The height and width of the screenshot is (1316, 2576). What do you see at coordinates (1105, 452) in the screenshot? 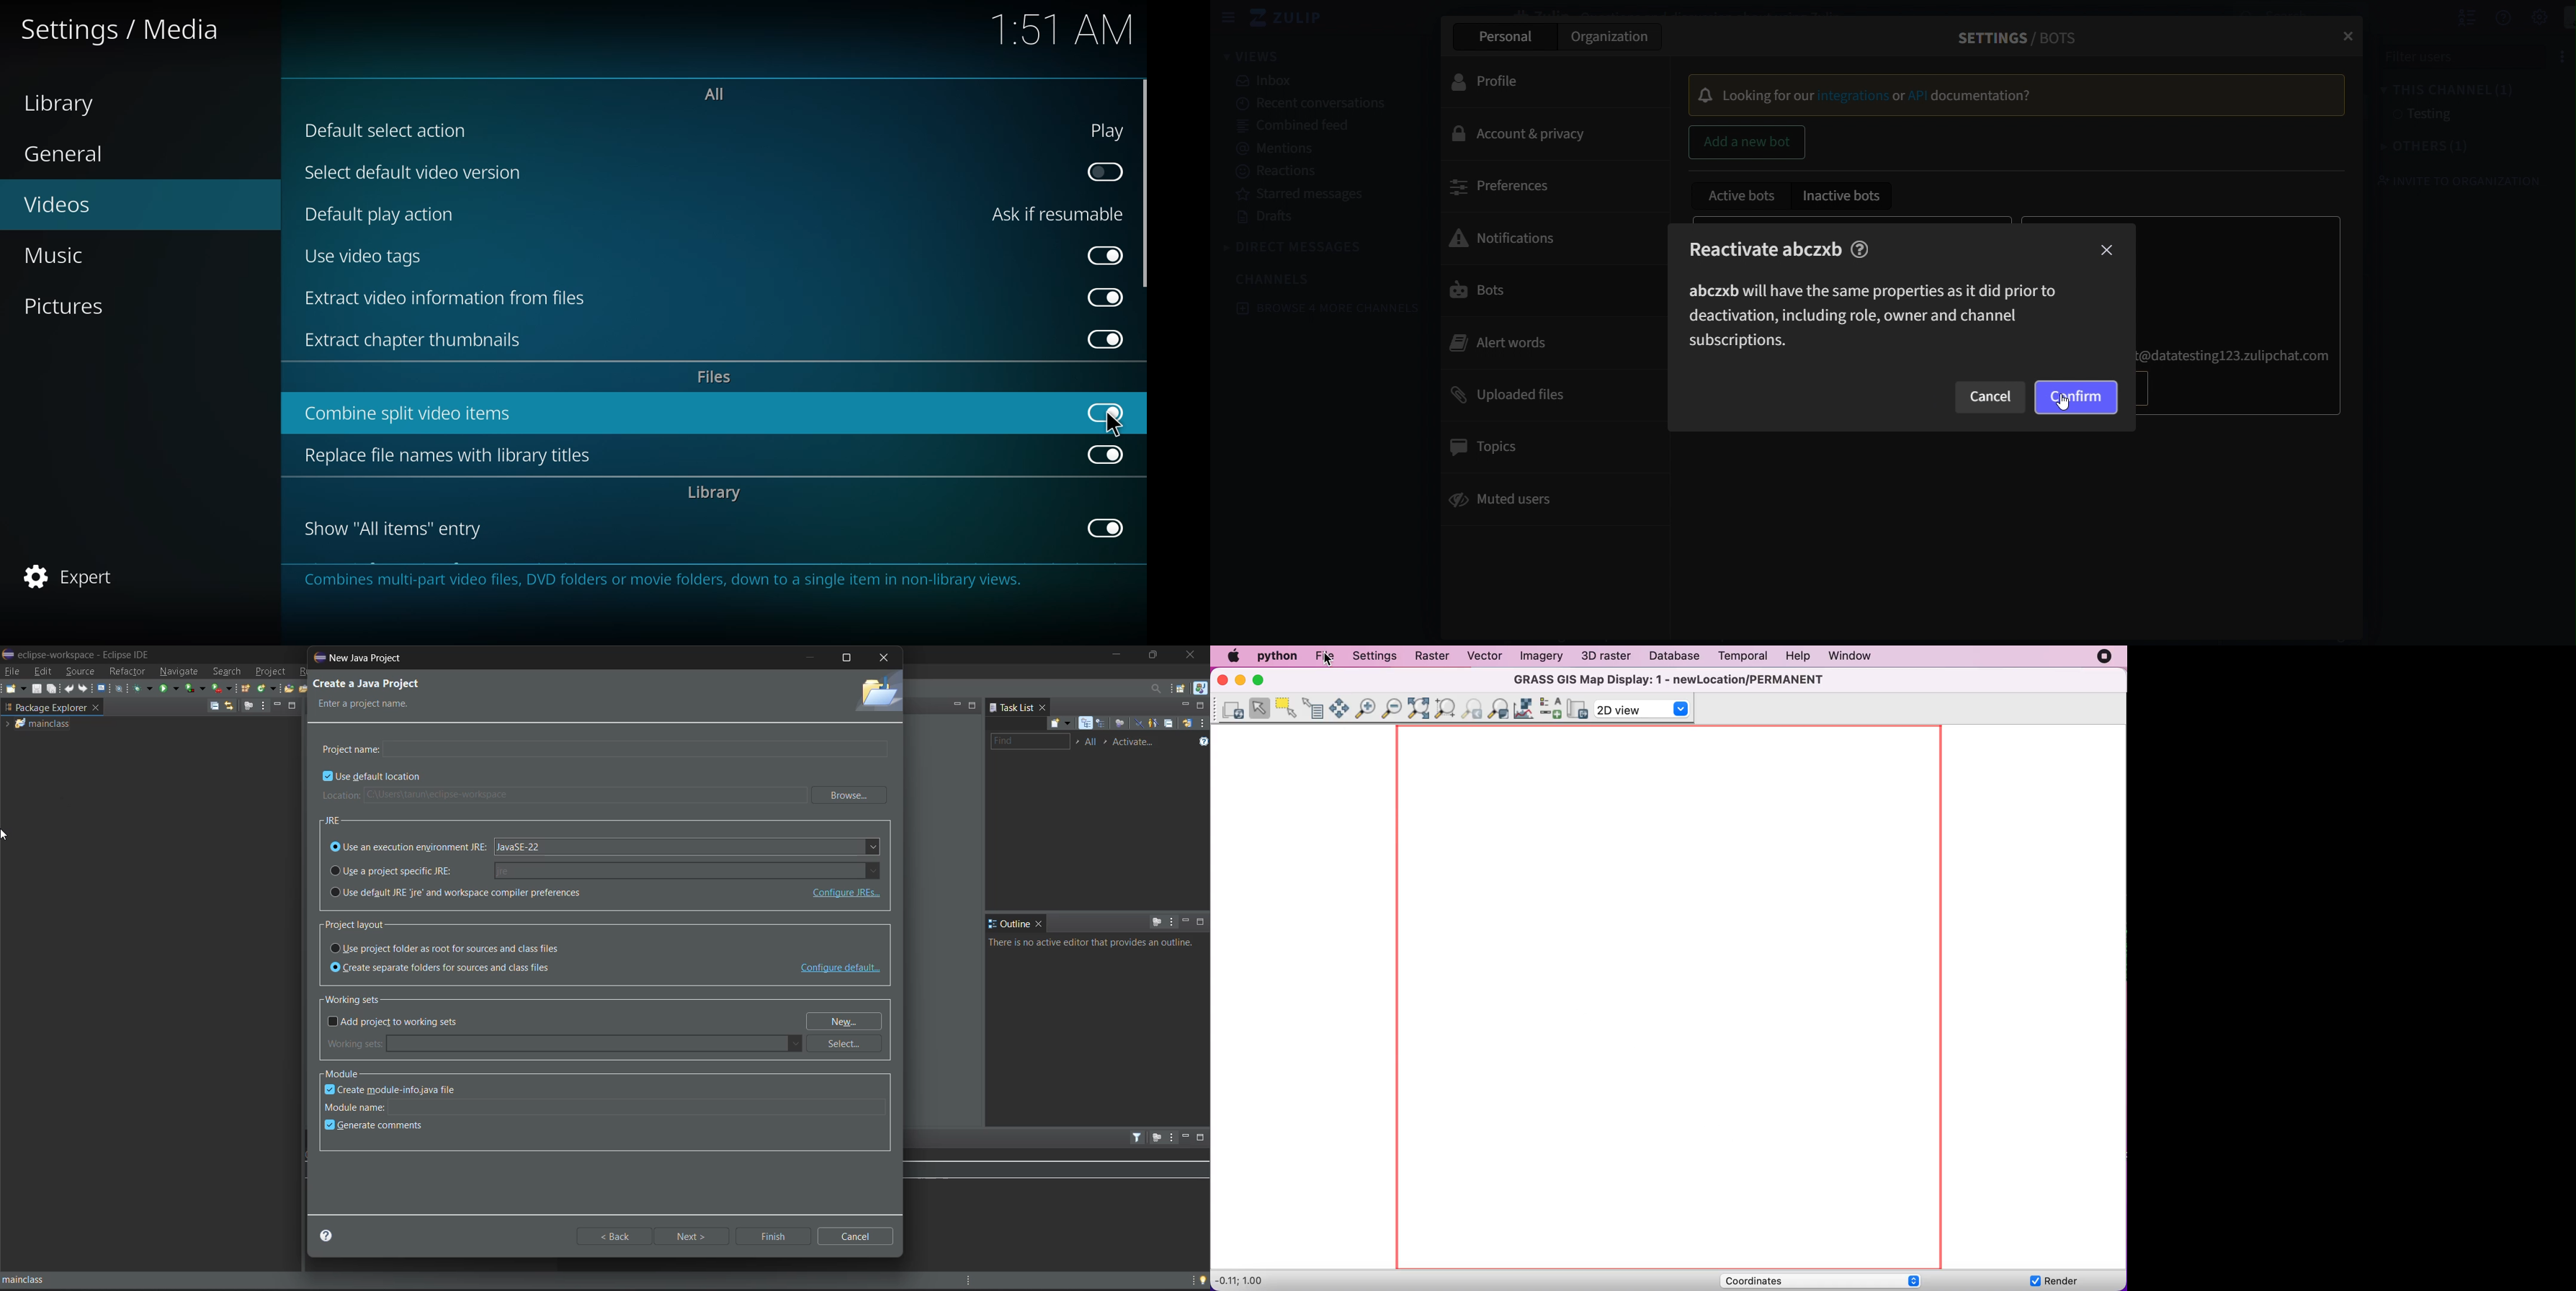
I see `enabled` at bounding box center [1105, 452].